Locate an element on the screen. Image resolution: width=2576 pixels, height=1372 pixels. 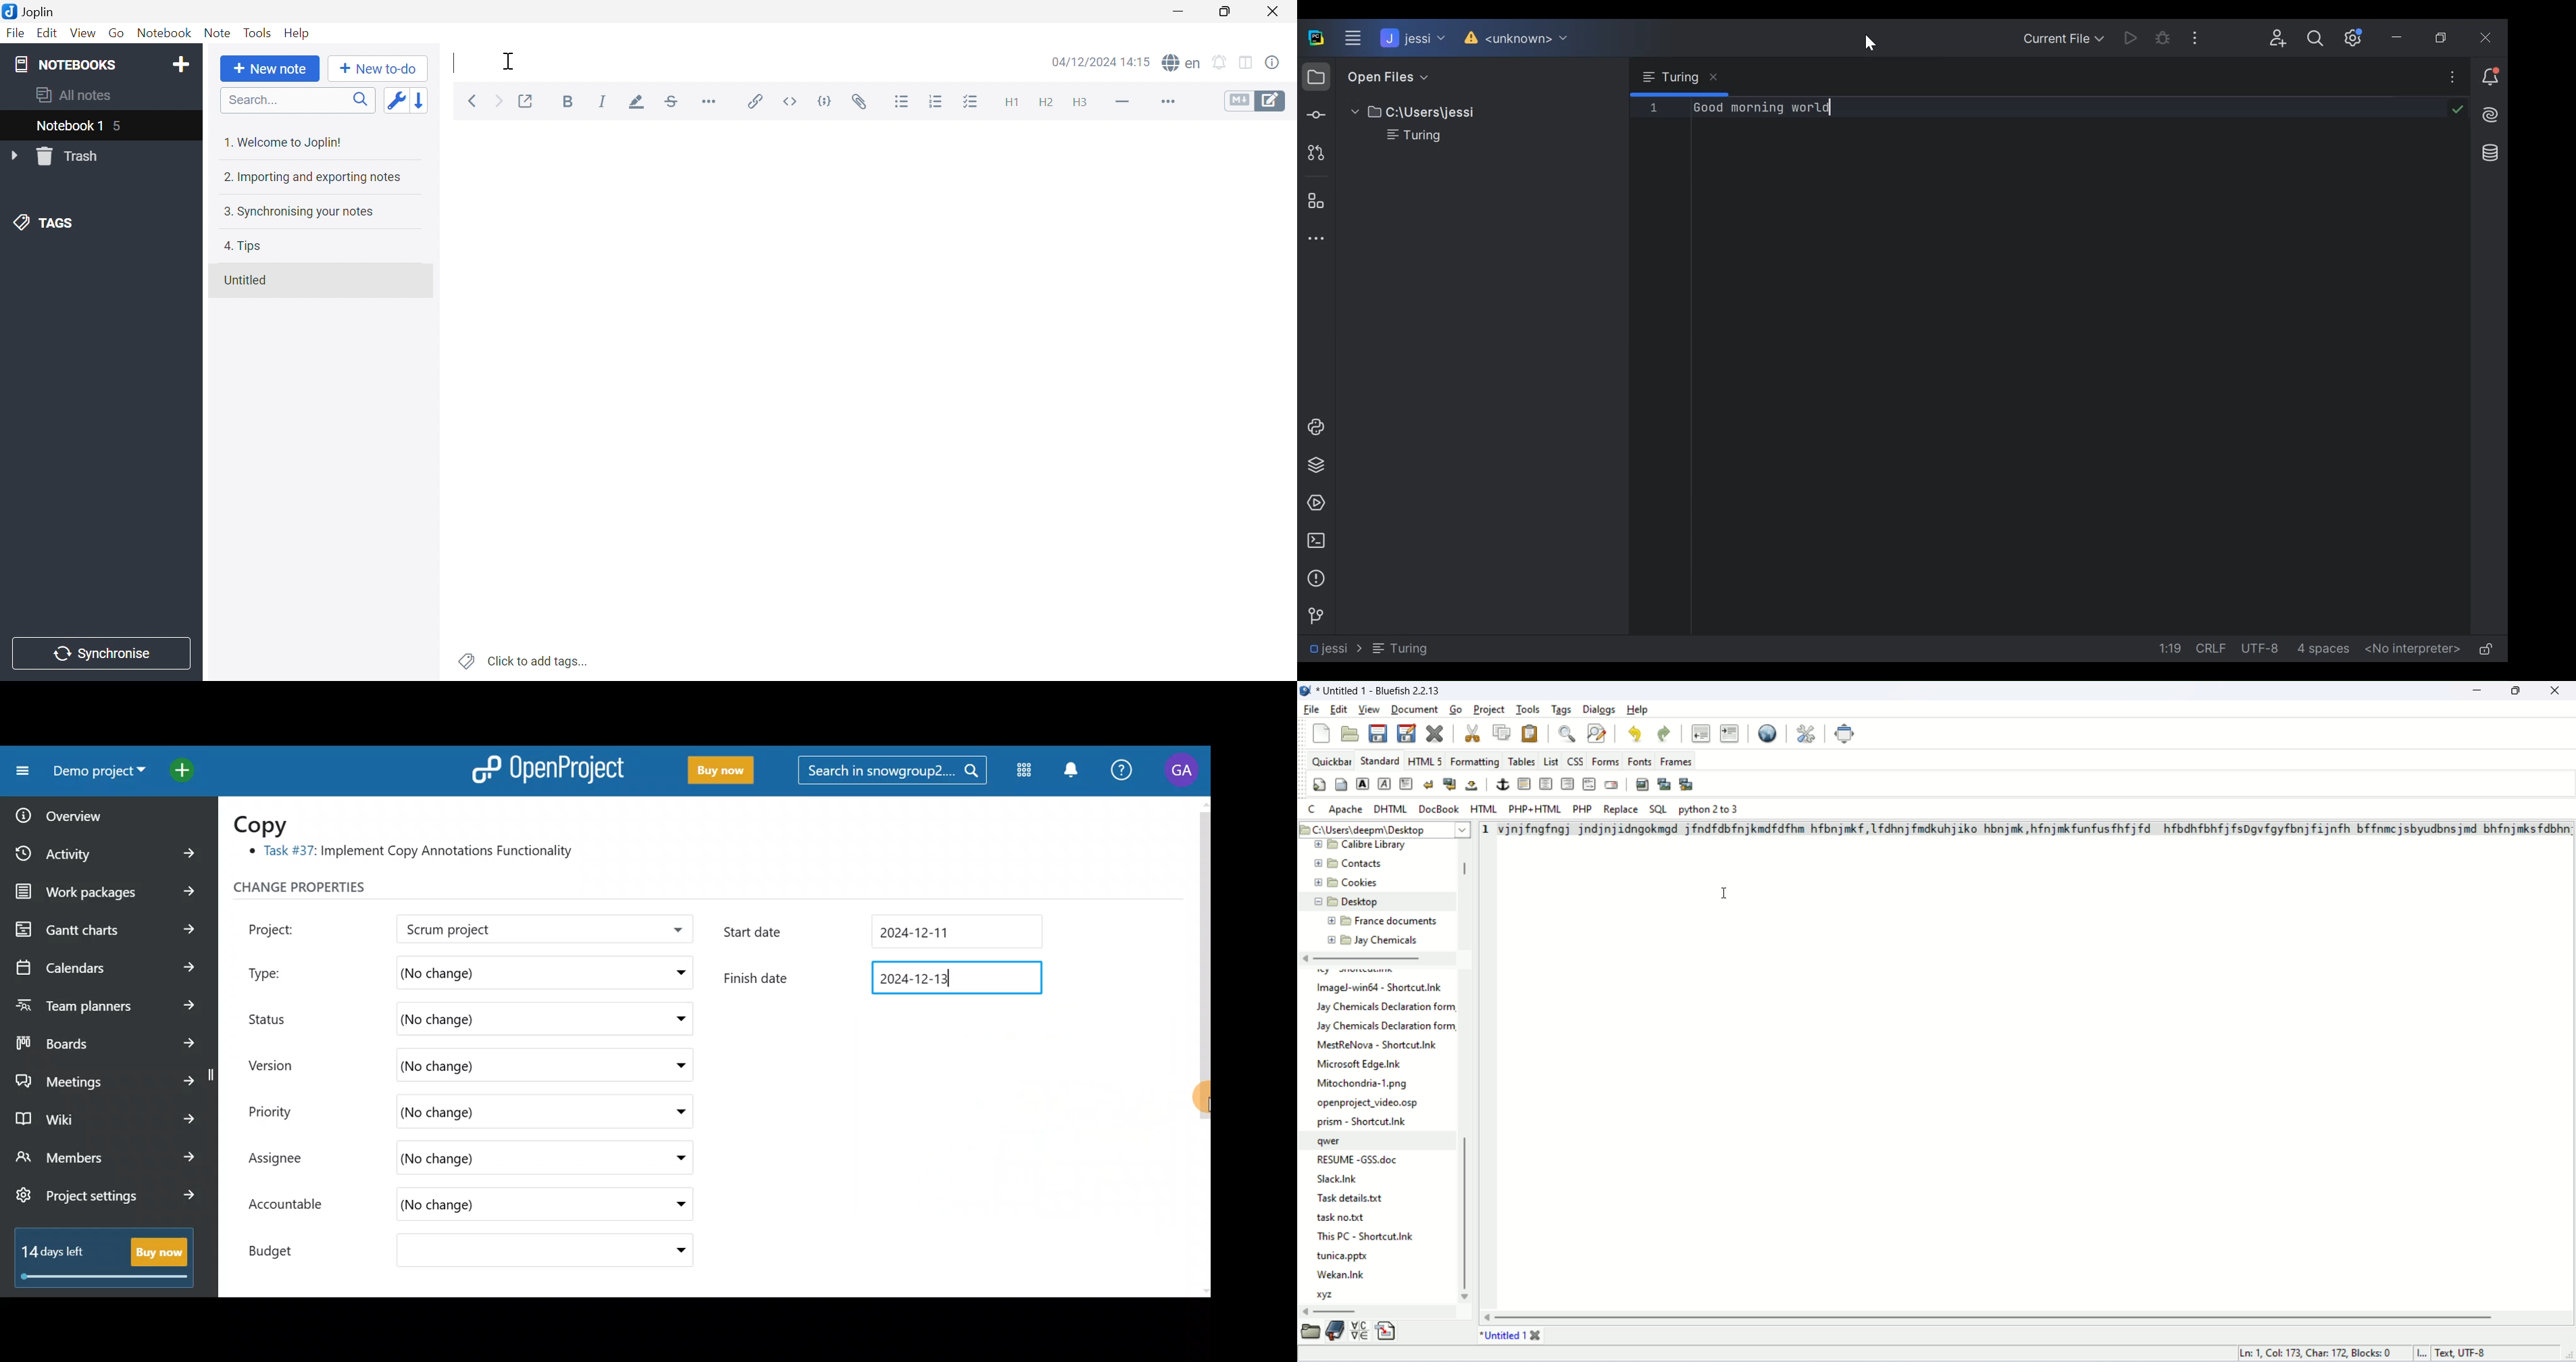
Task details.txt is located at coordinates (1348, 1197).